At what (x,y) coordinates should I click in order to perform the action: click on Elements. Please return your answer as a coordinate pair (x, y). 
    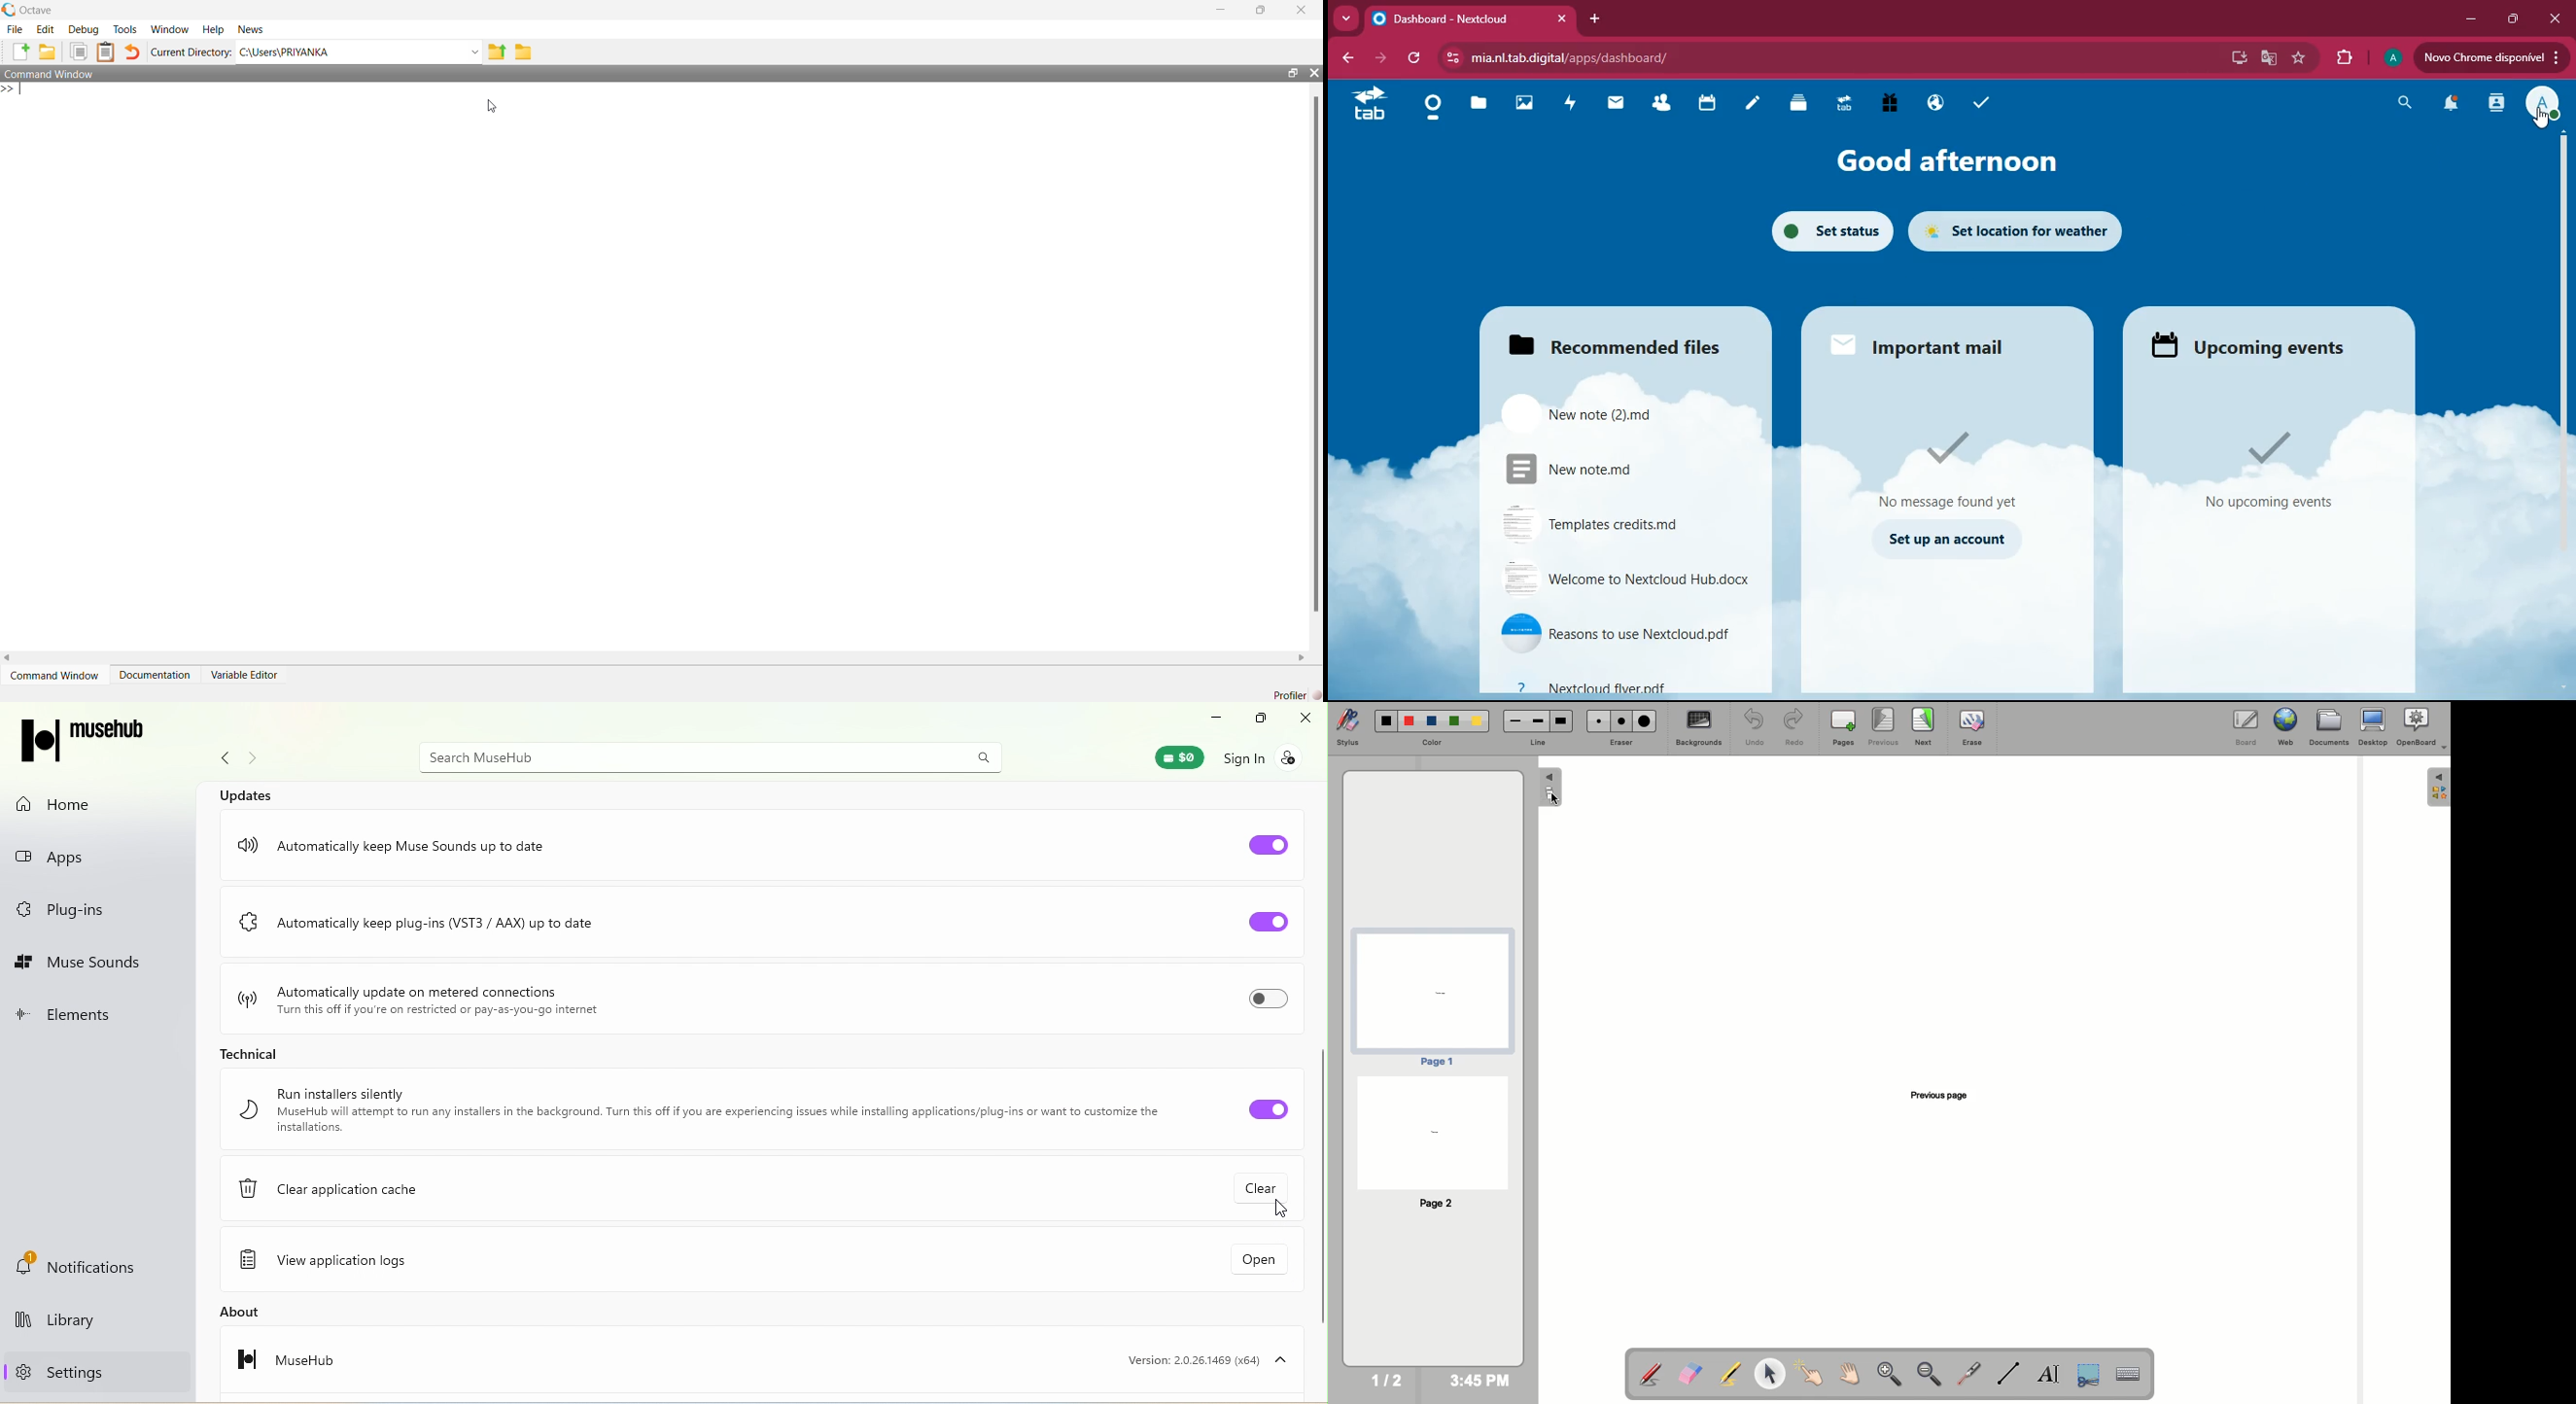
    Looking at the image, I should click on (76, 1017).